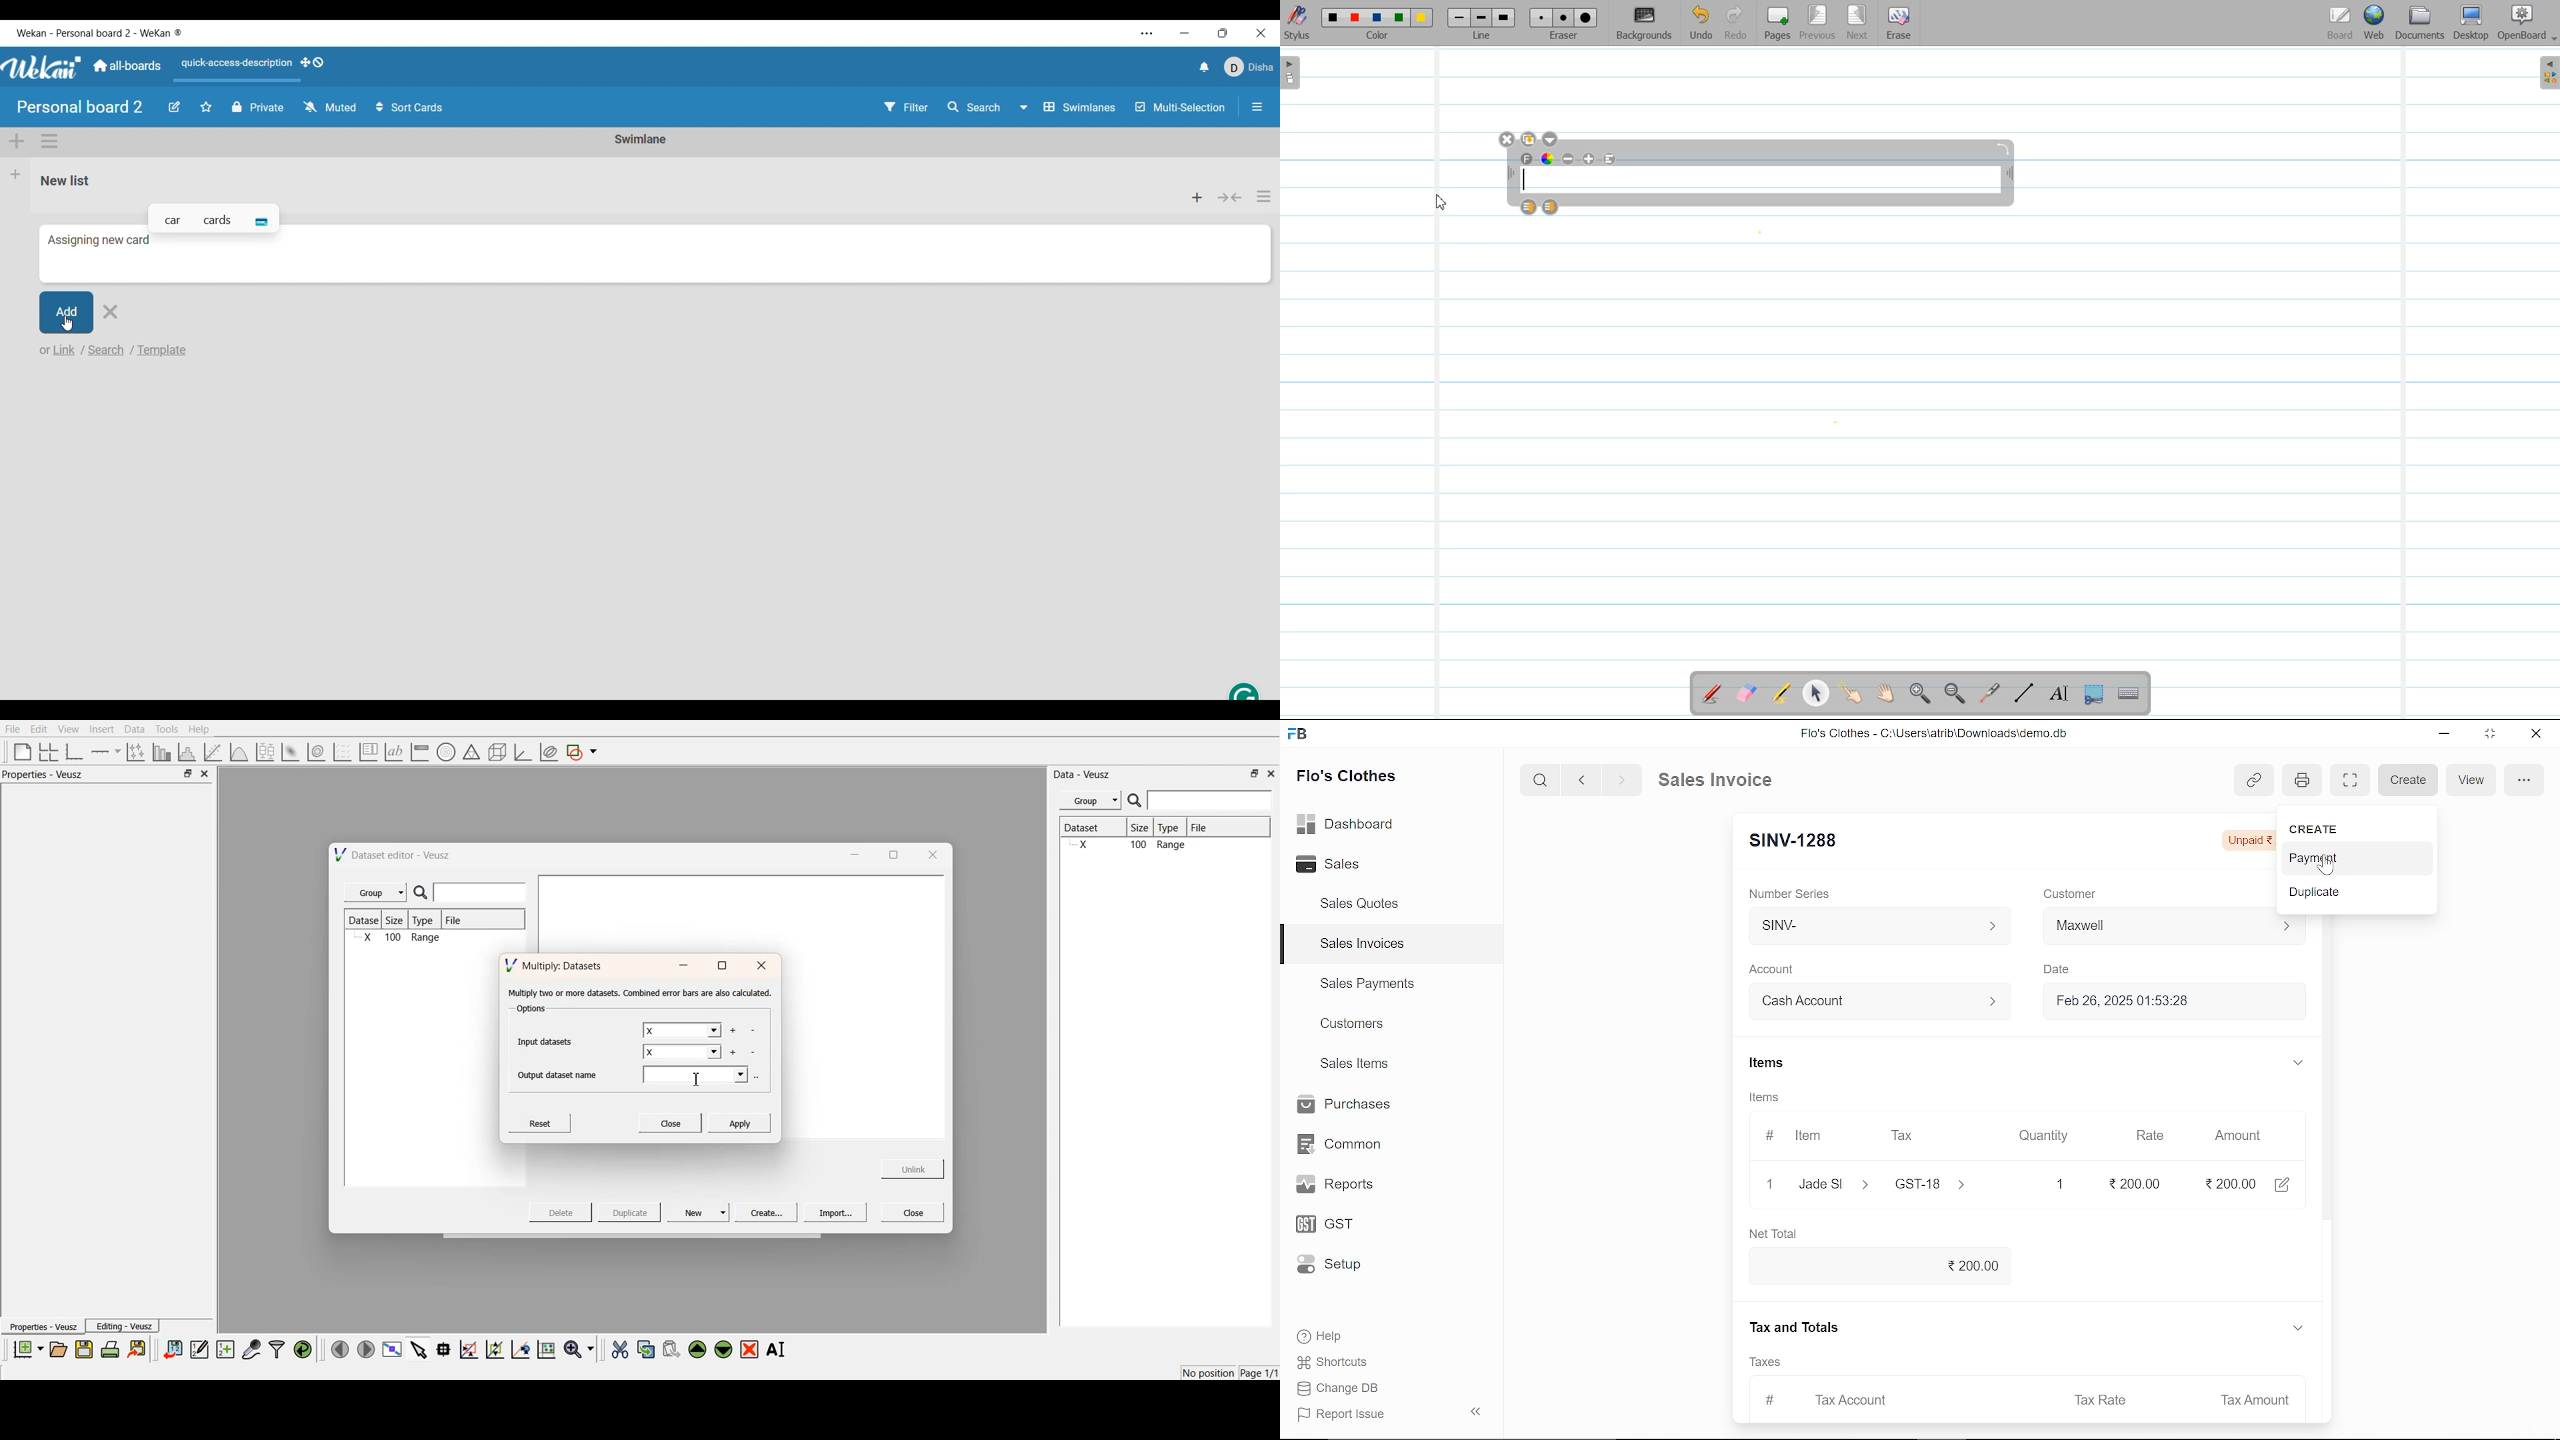 The image size is (2576, 1456). What do you see at coordinates (2039, 1137) in the screenshot?
I see `Quantity` at bounding box center [2039, 1137].